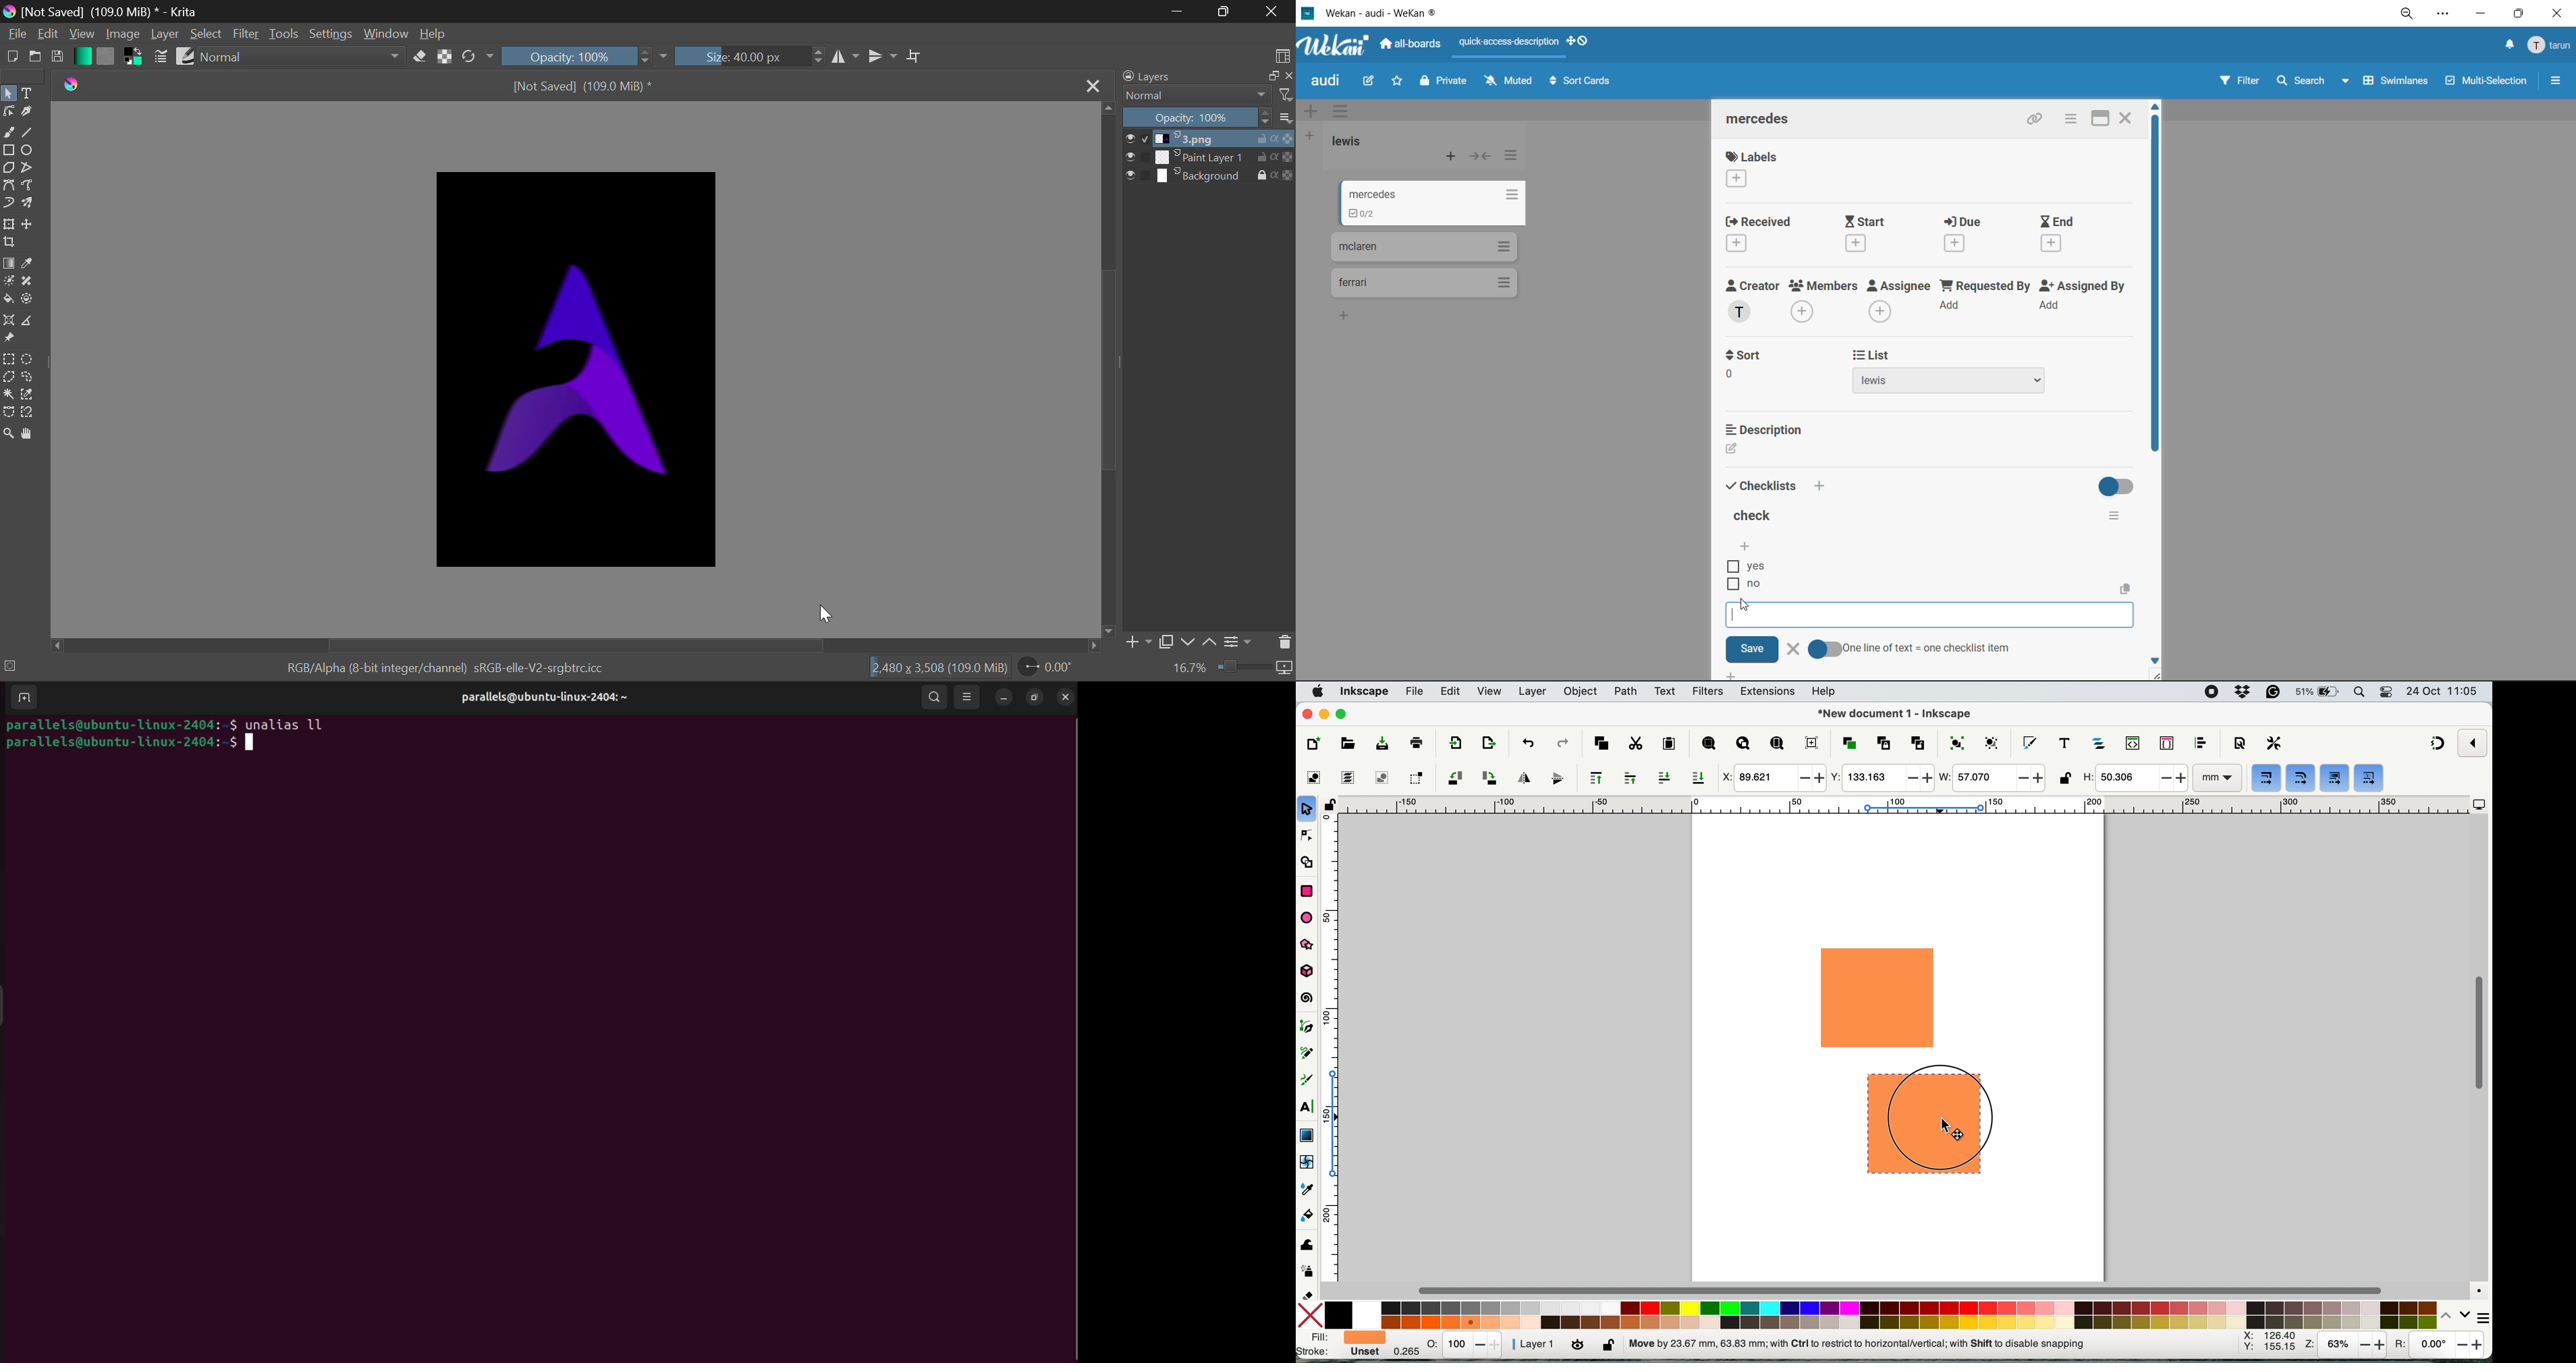 The height and width of the screenshot is (1372, 2576). Describe the element at coordinates (1949, 382) in the screenshot. I see `lewis` at that location.